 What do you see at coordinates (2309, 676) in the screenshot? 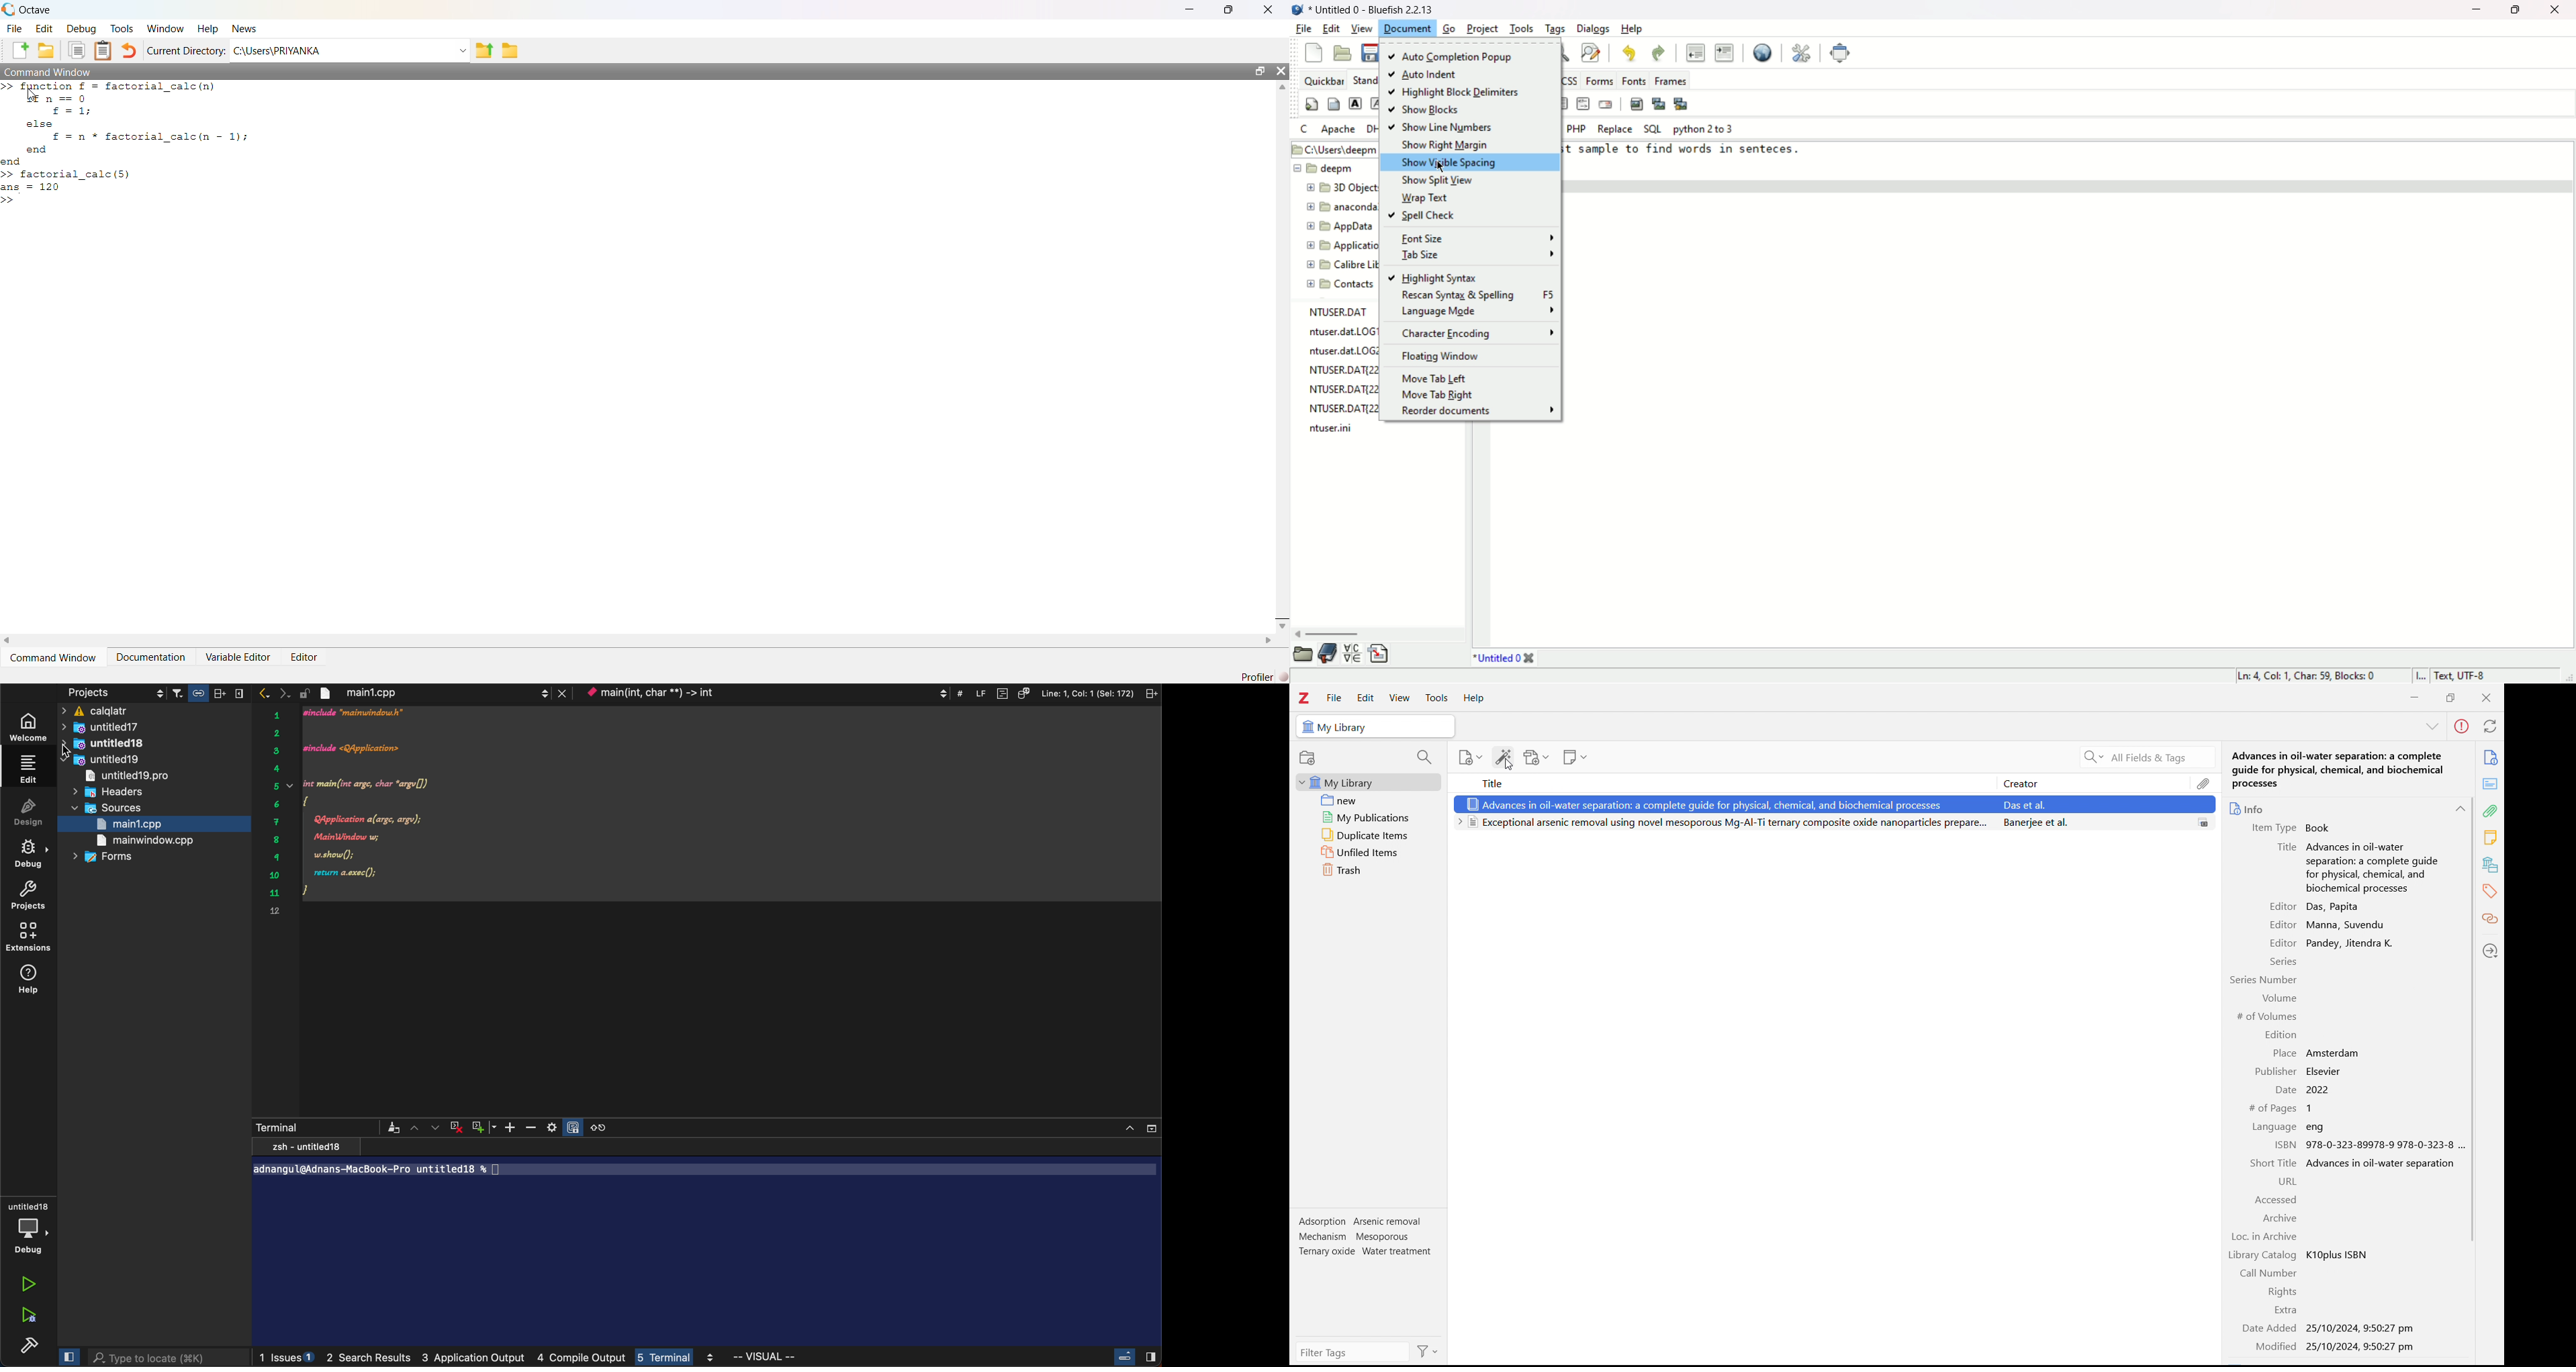
I see `Ln: 4, Col: 1, Char: 59, Blocks: 0` at bounding box center [2309, 676].